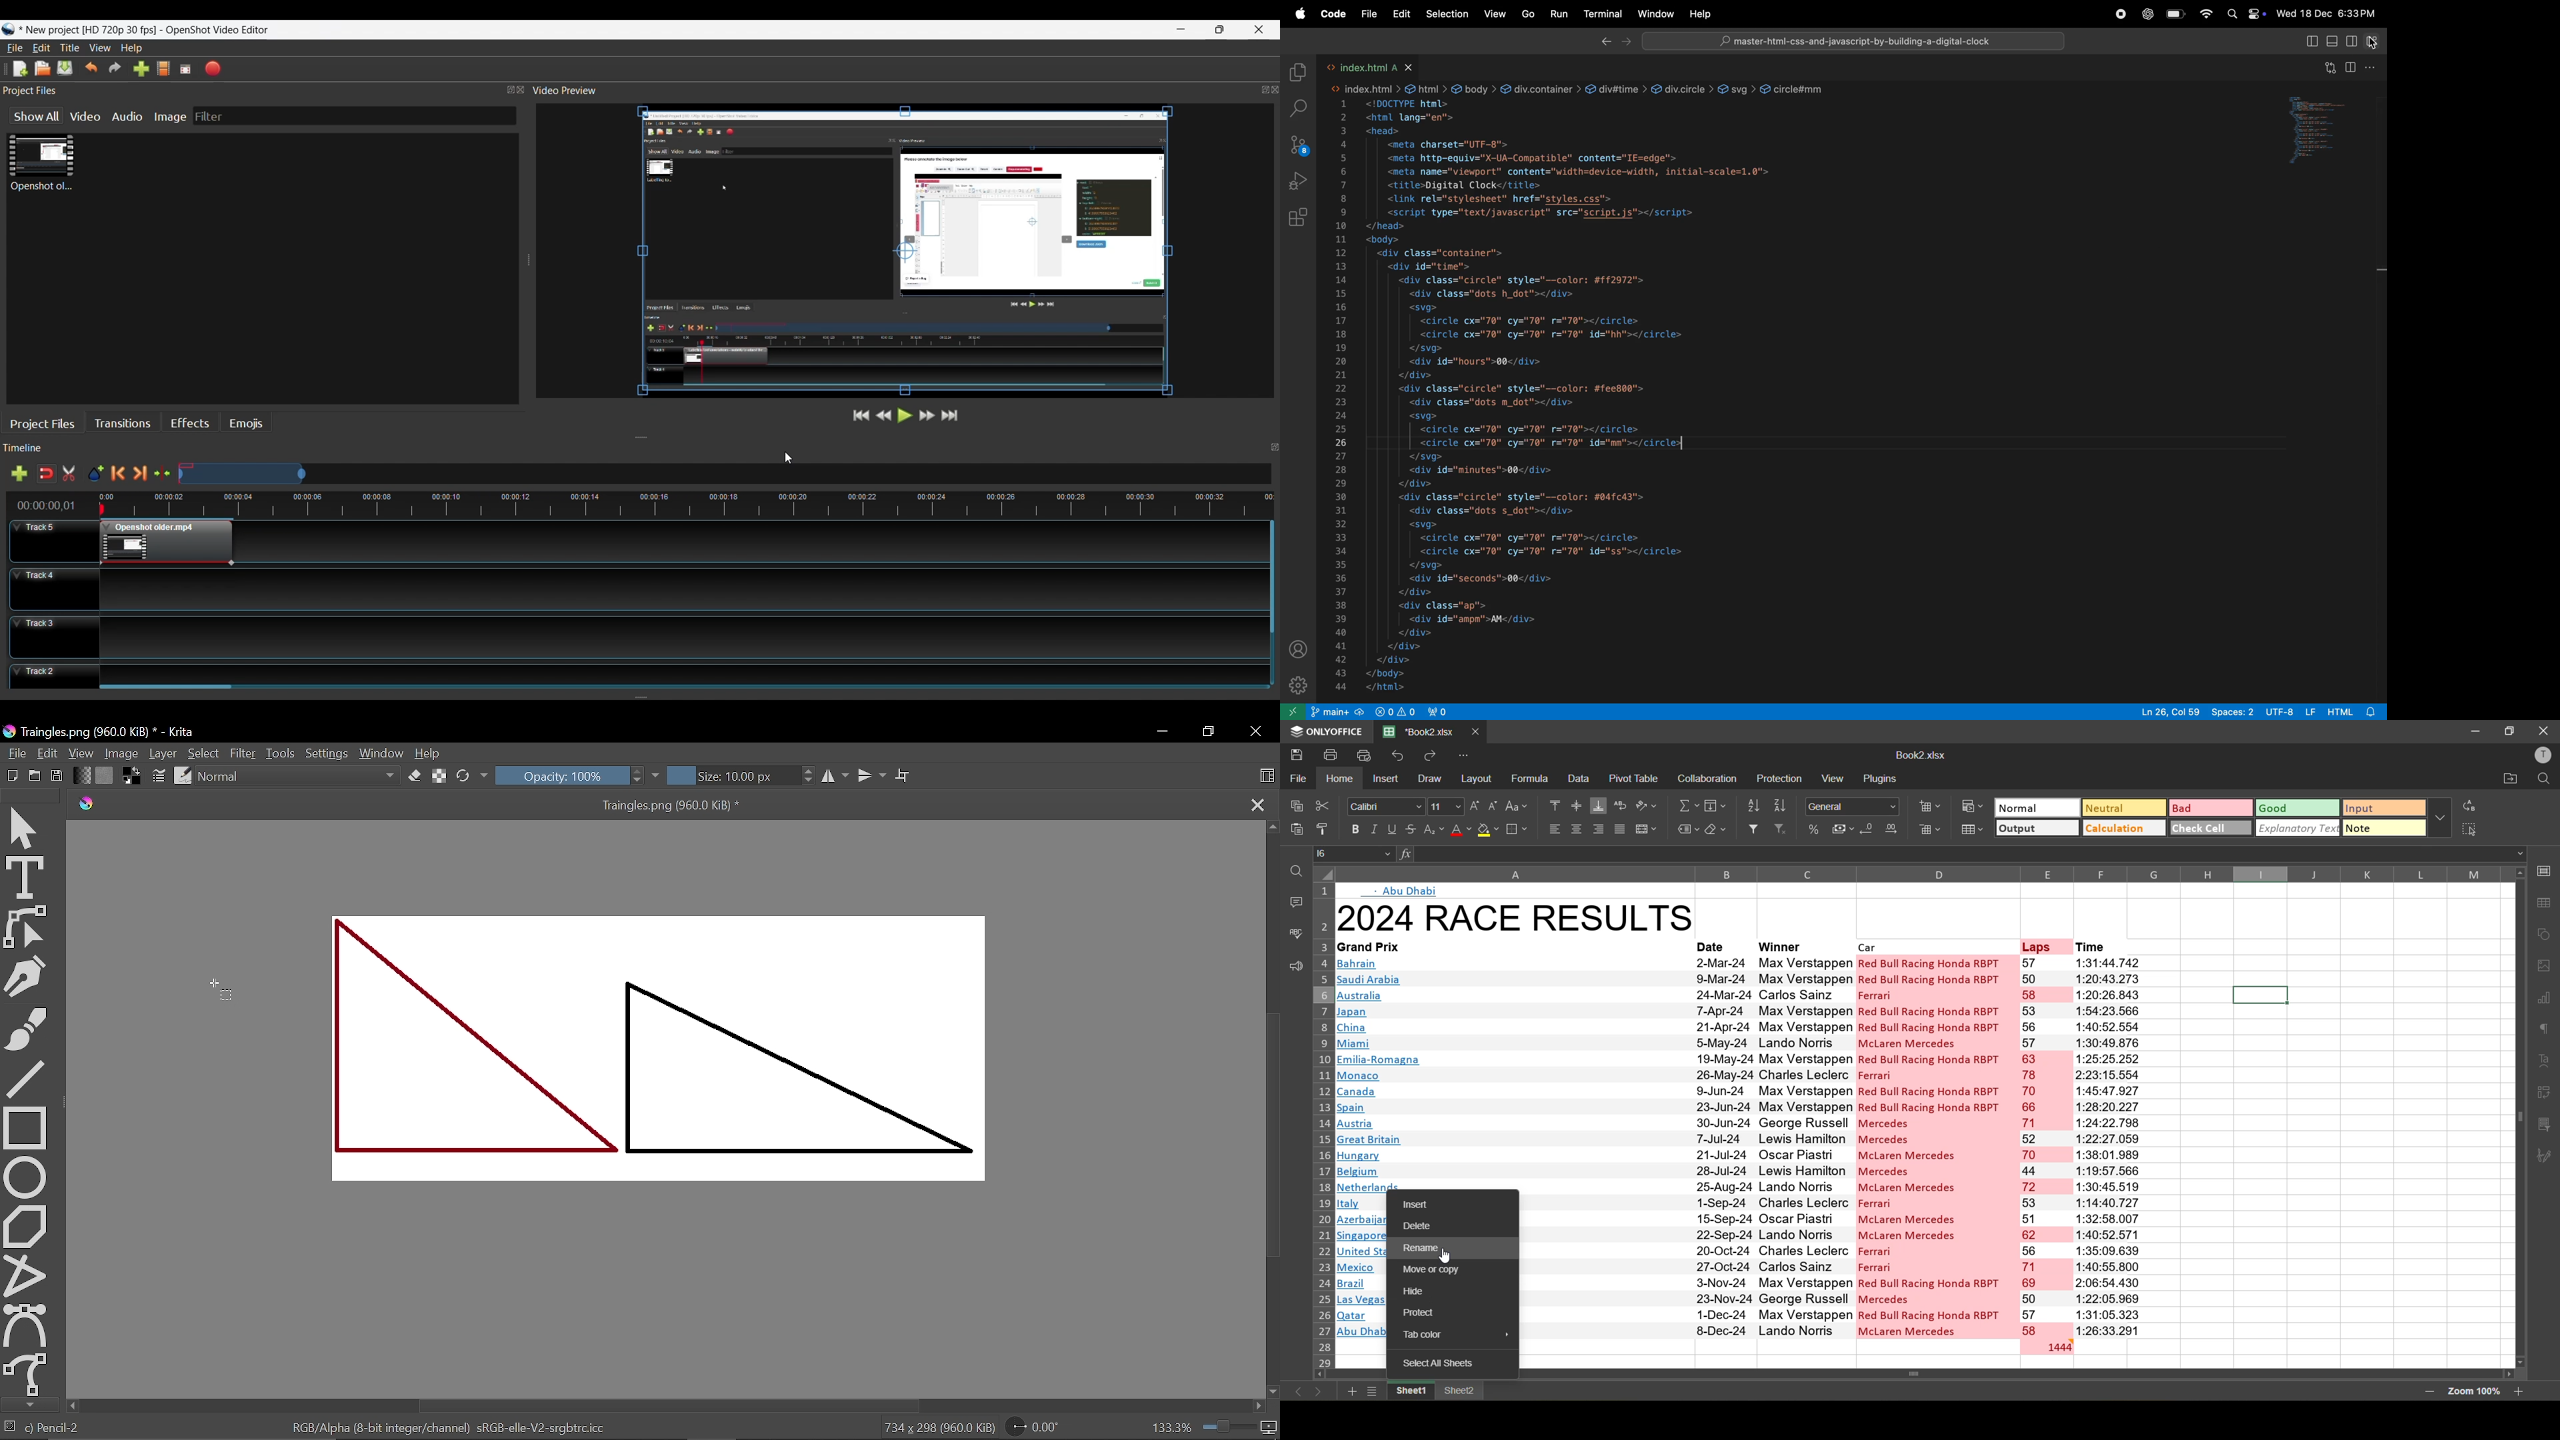  Describe the element at coordinates (2519, 1390) in the screenshot. I see `zoom in ` at that location.